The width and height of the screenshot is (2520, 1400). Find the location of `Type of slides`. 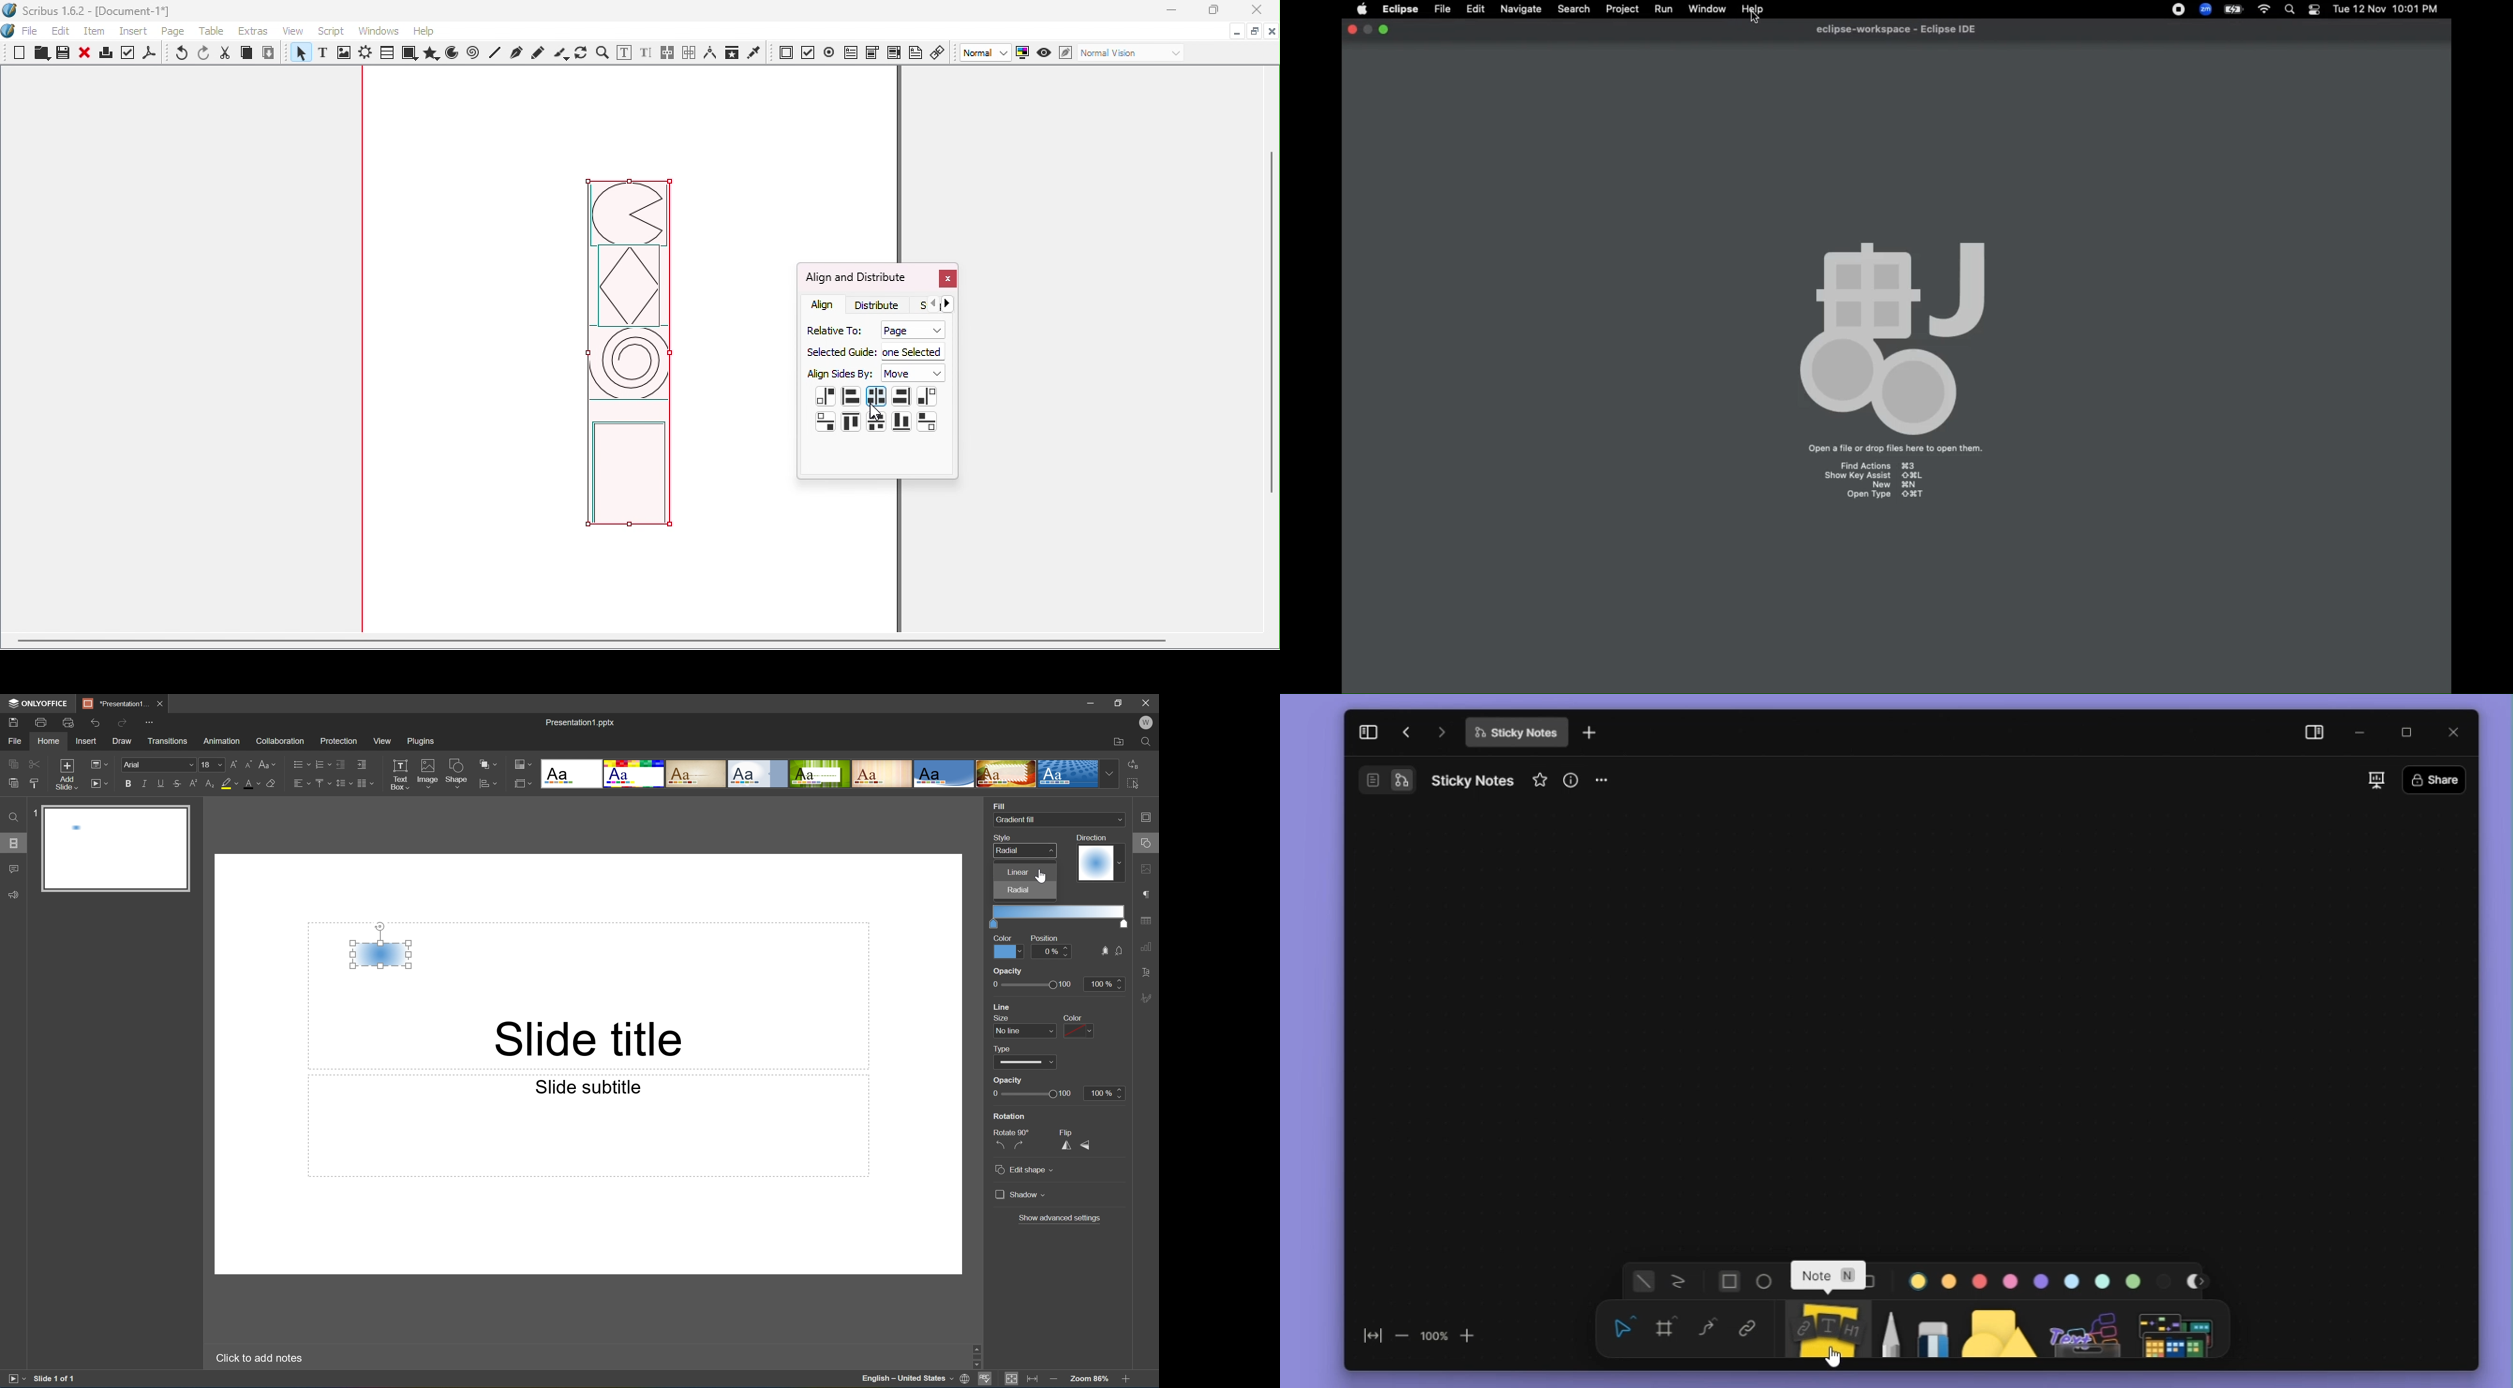

Type of slides is located at coordinates (820, 774).